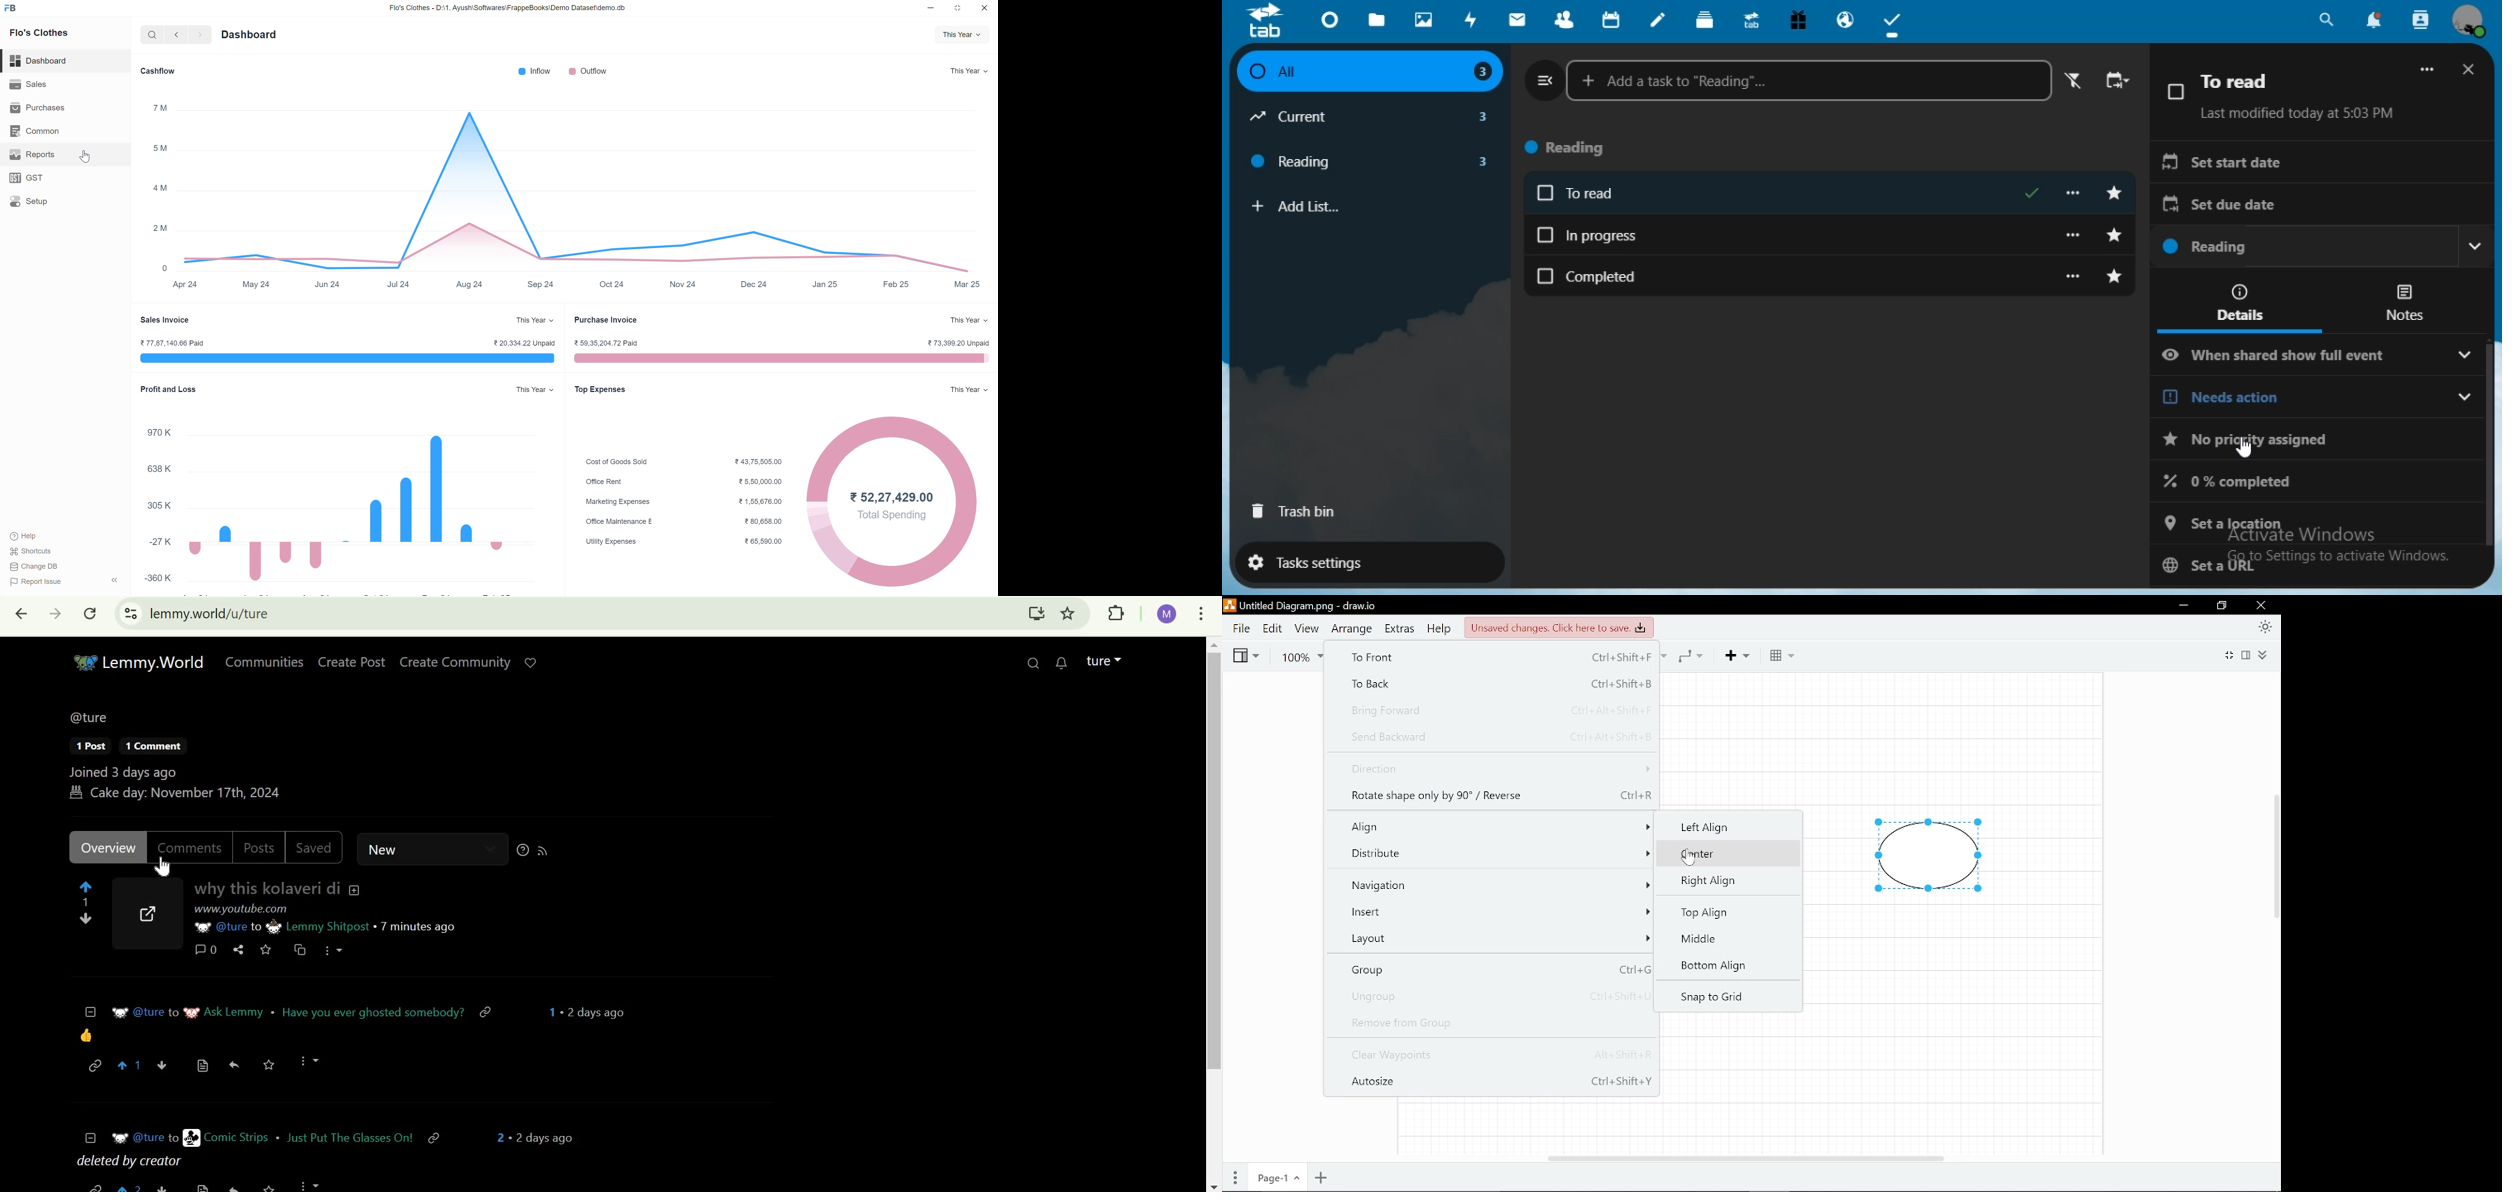 The height and width of the screenshot is (1204, 2520). Describe the element at coordinates (397, 284) in the screenshot. I see `Jul 24` at that location.